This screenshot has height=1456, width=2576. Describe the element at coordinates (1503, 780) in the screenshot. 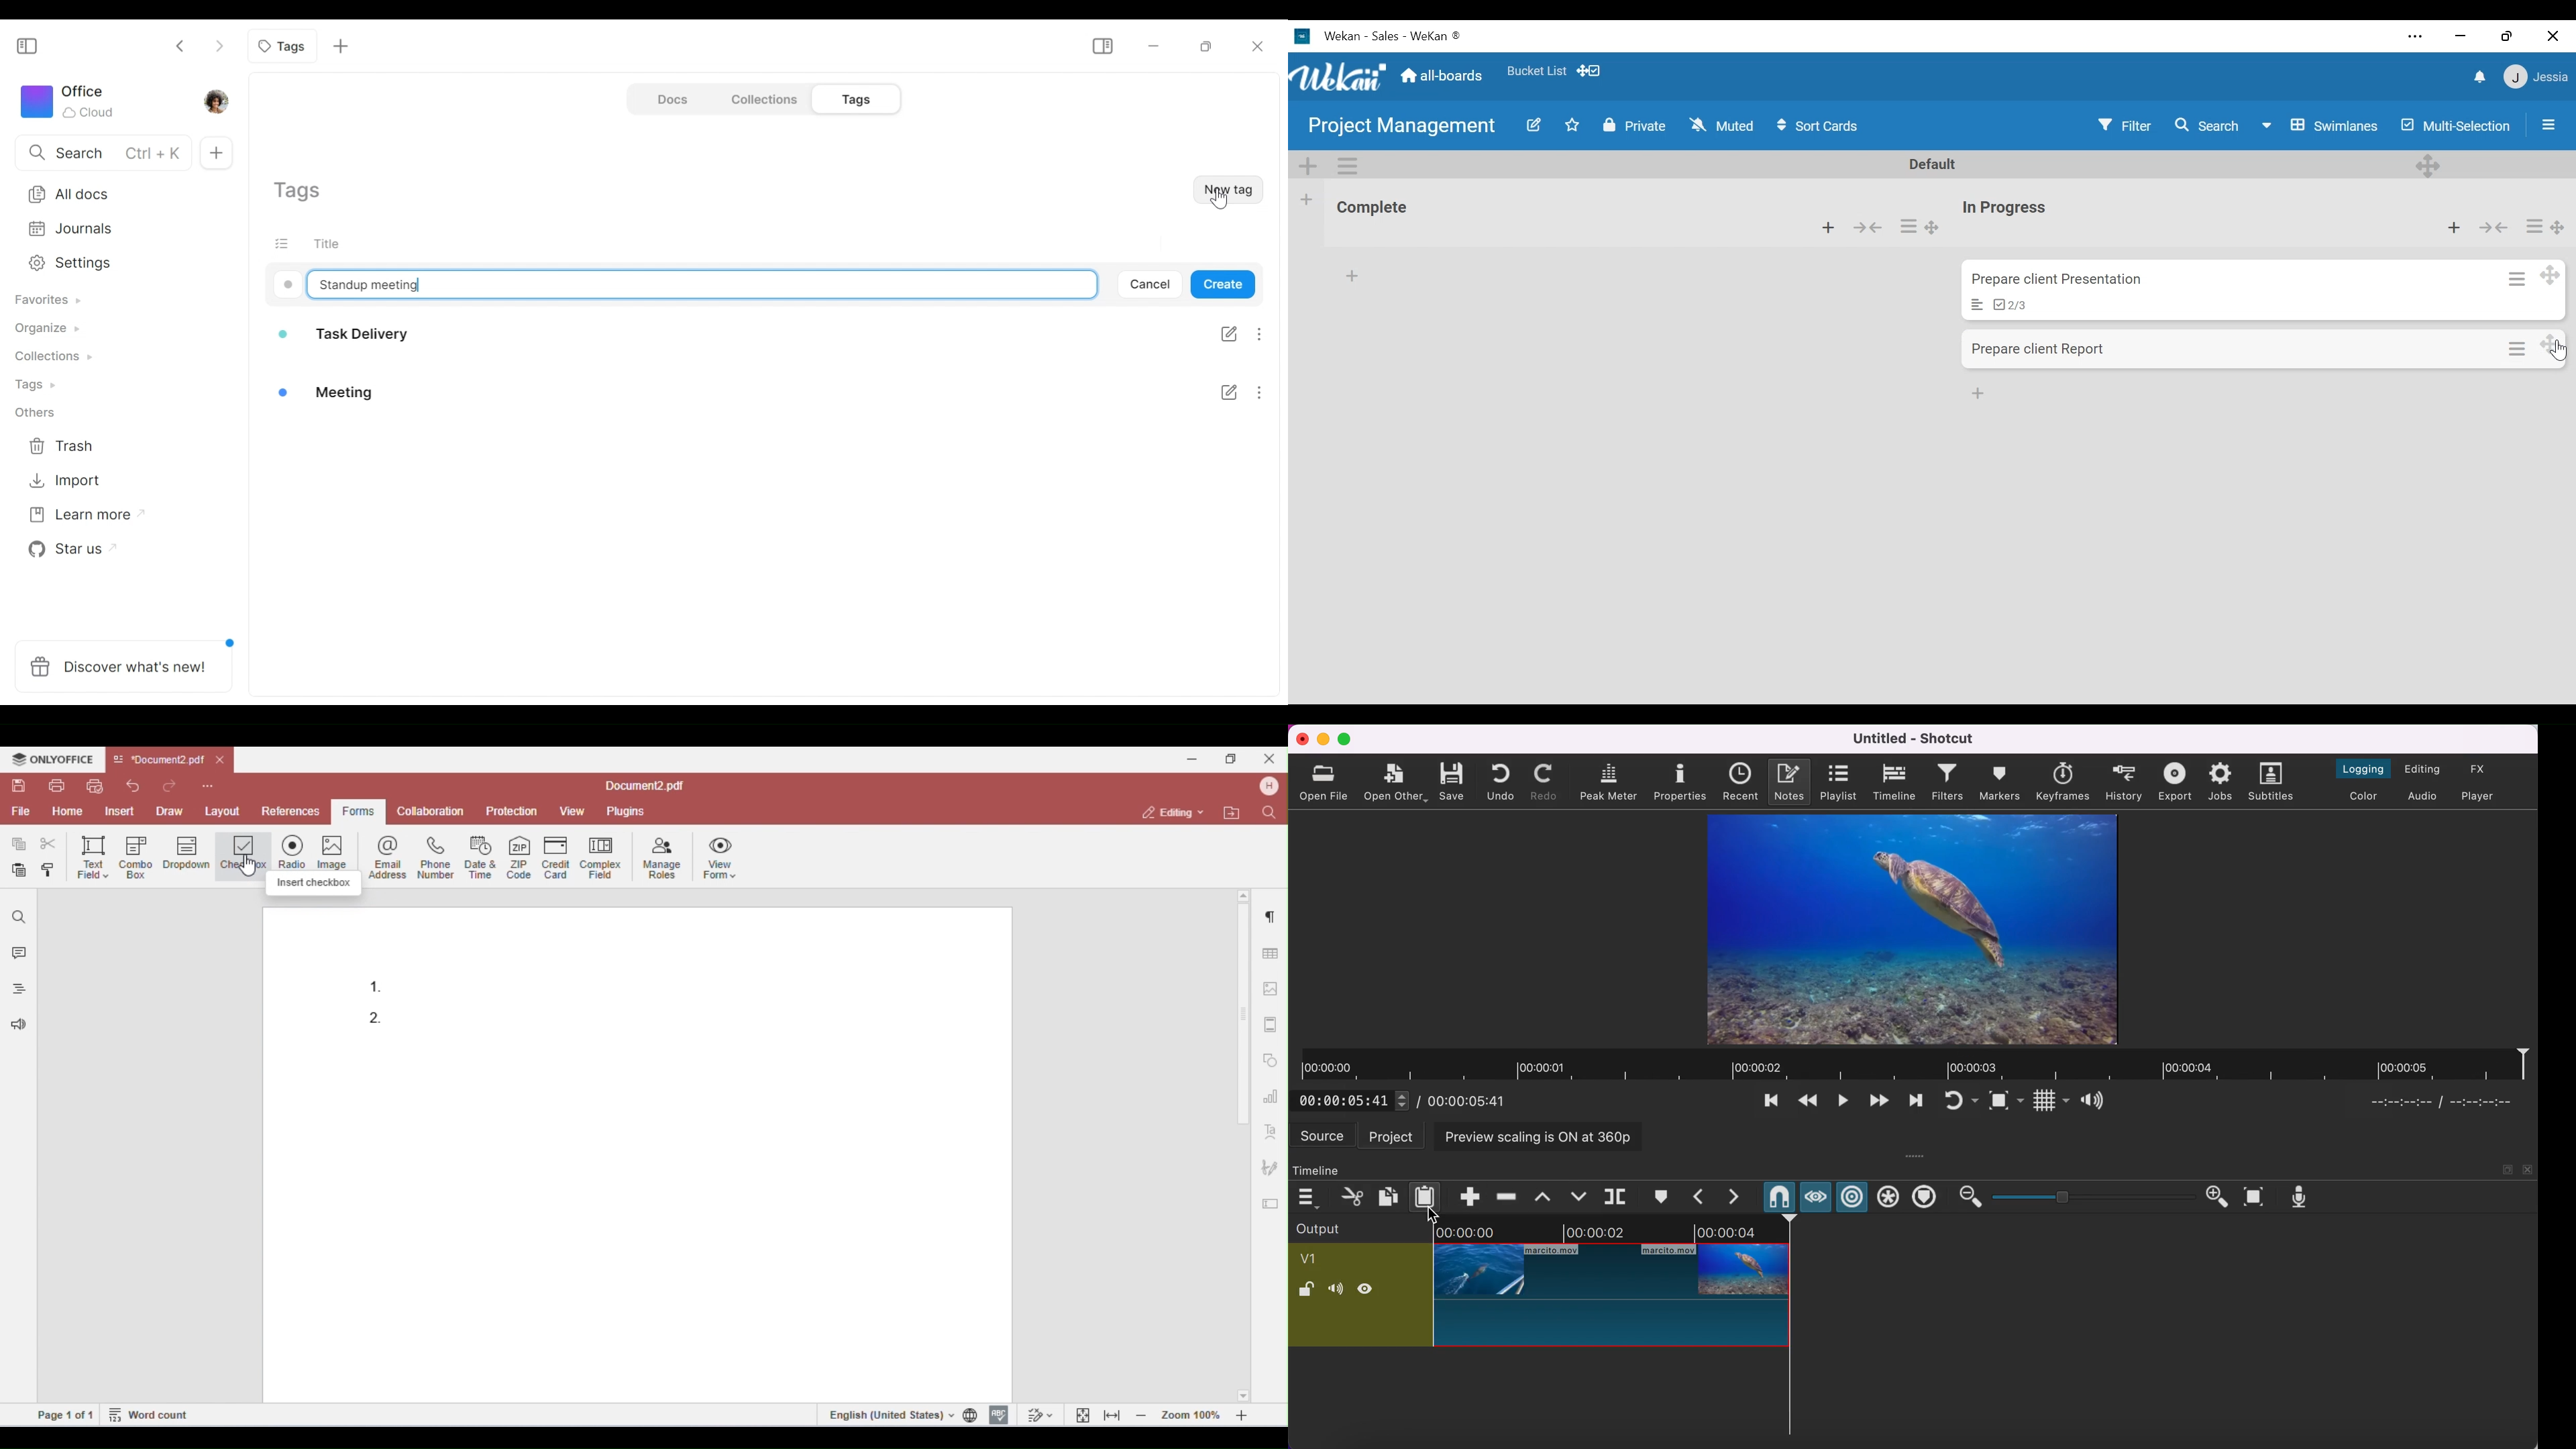

I see `undo` at that location.